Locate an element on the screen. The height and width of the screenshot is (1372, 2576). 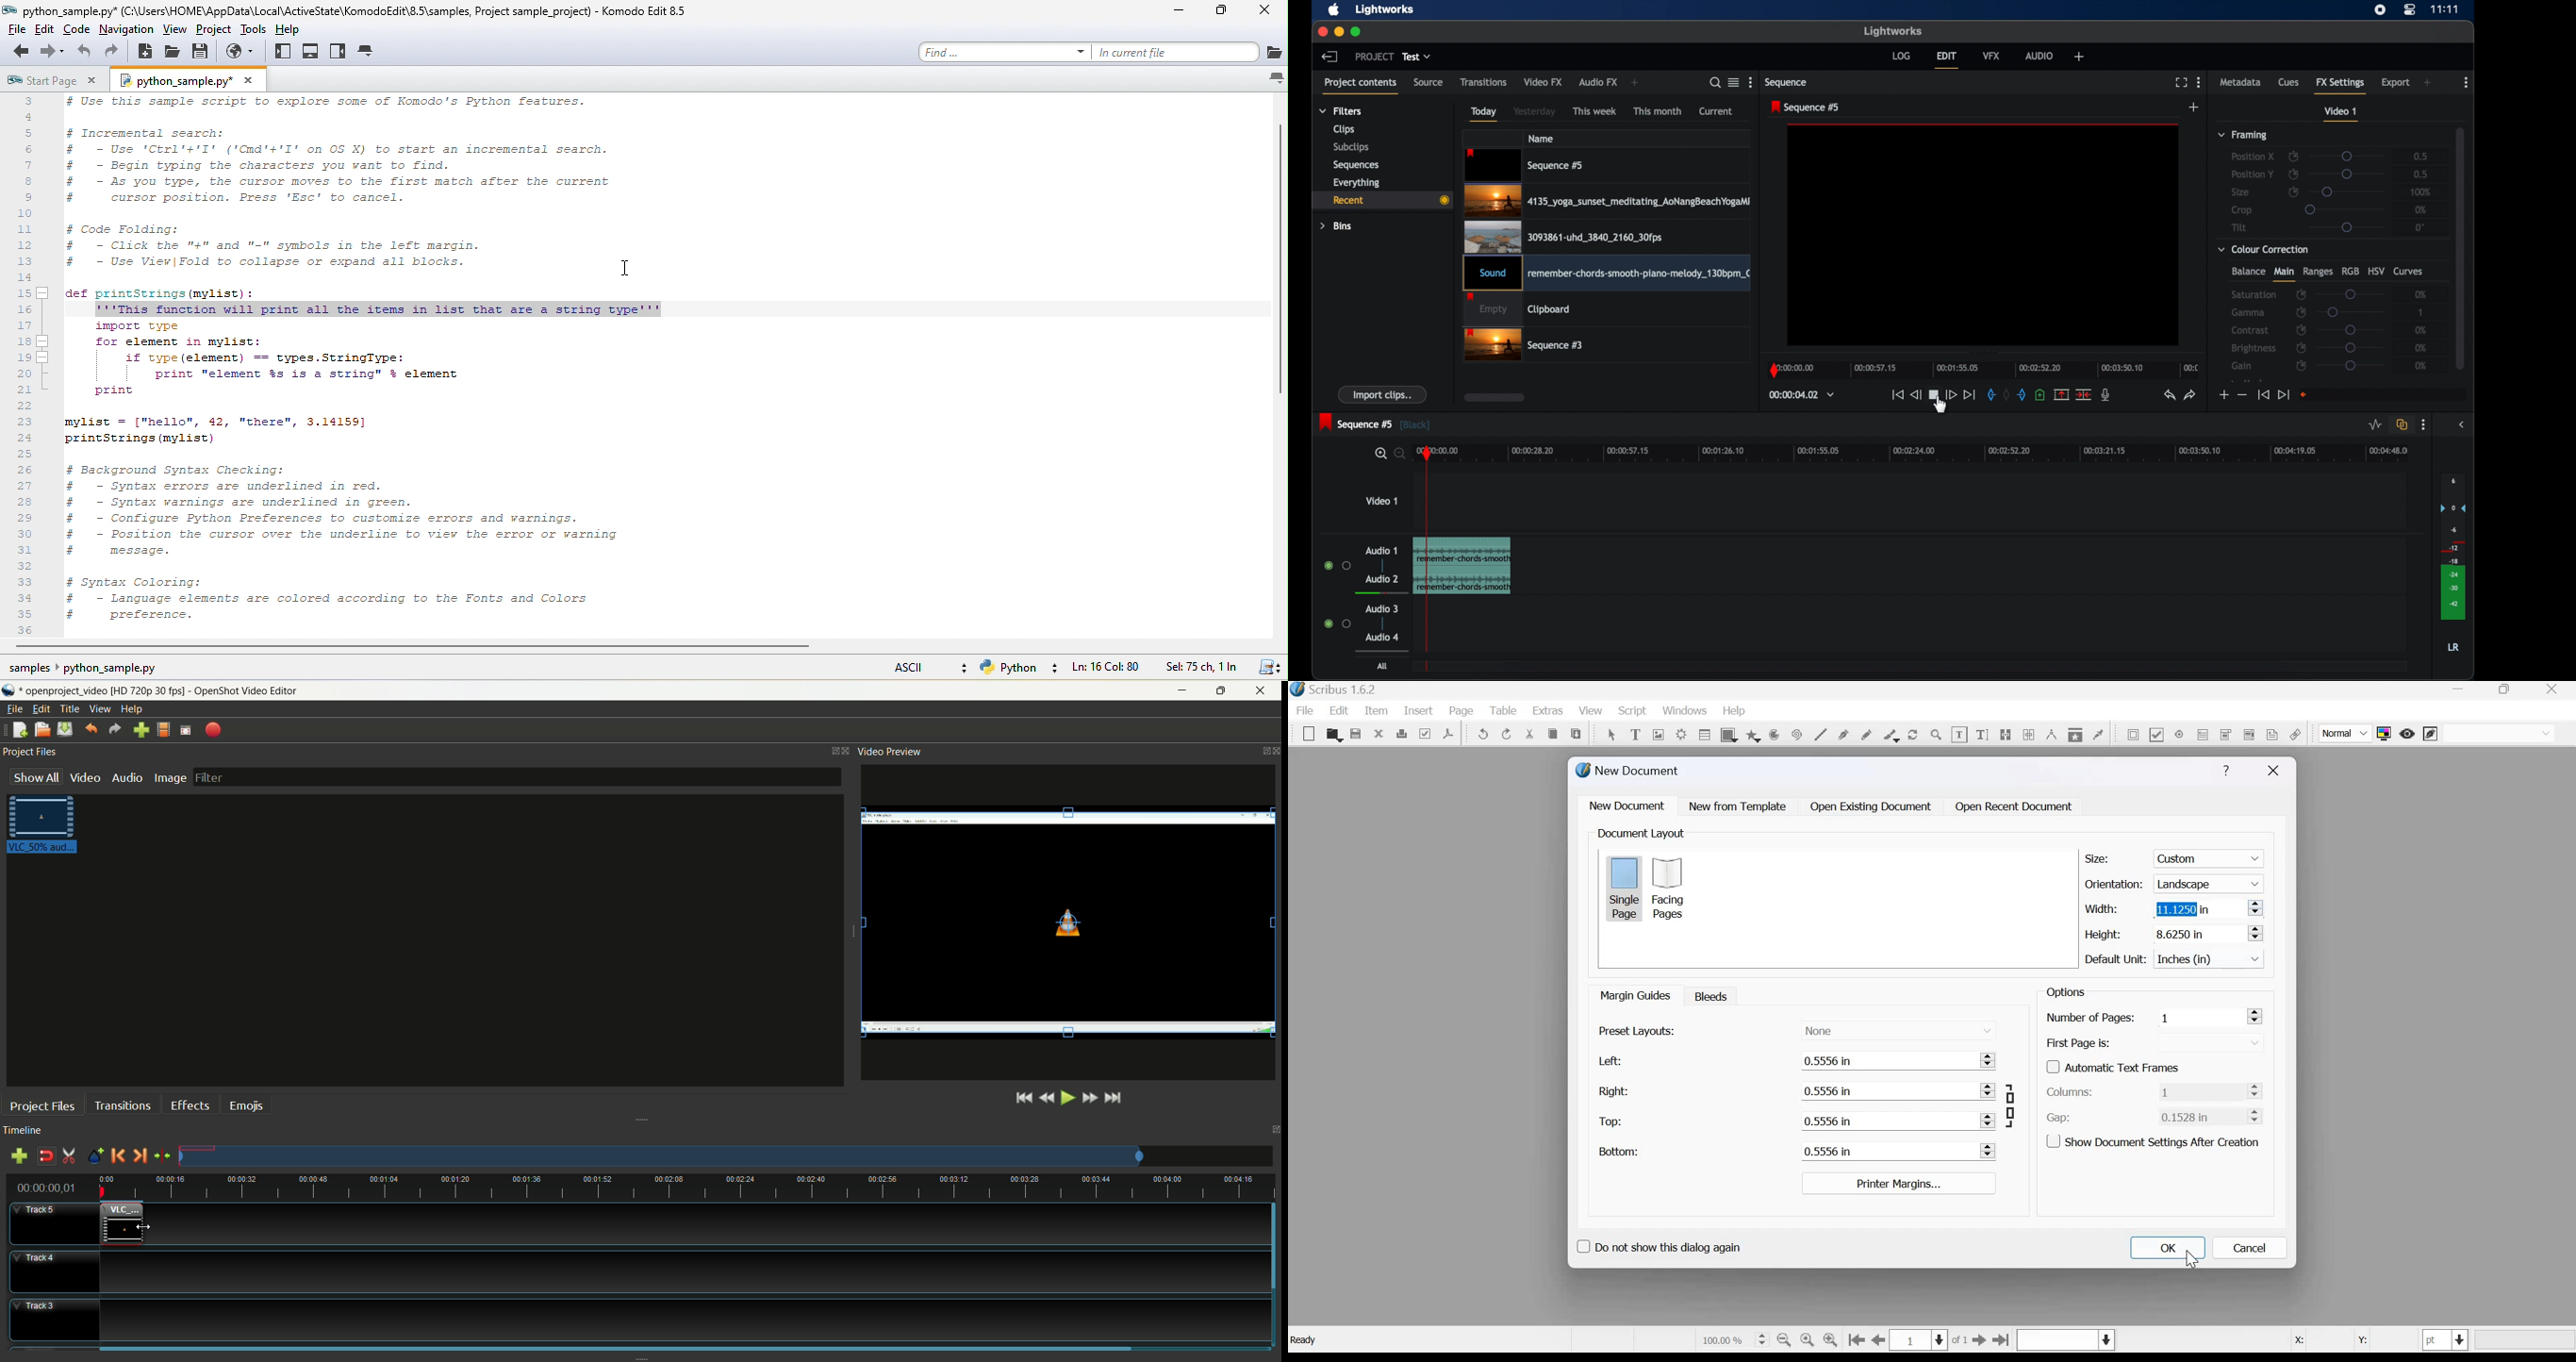
Inches (in) is located at coordinates (2211, 959).